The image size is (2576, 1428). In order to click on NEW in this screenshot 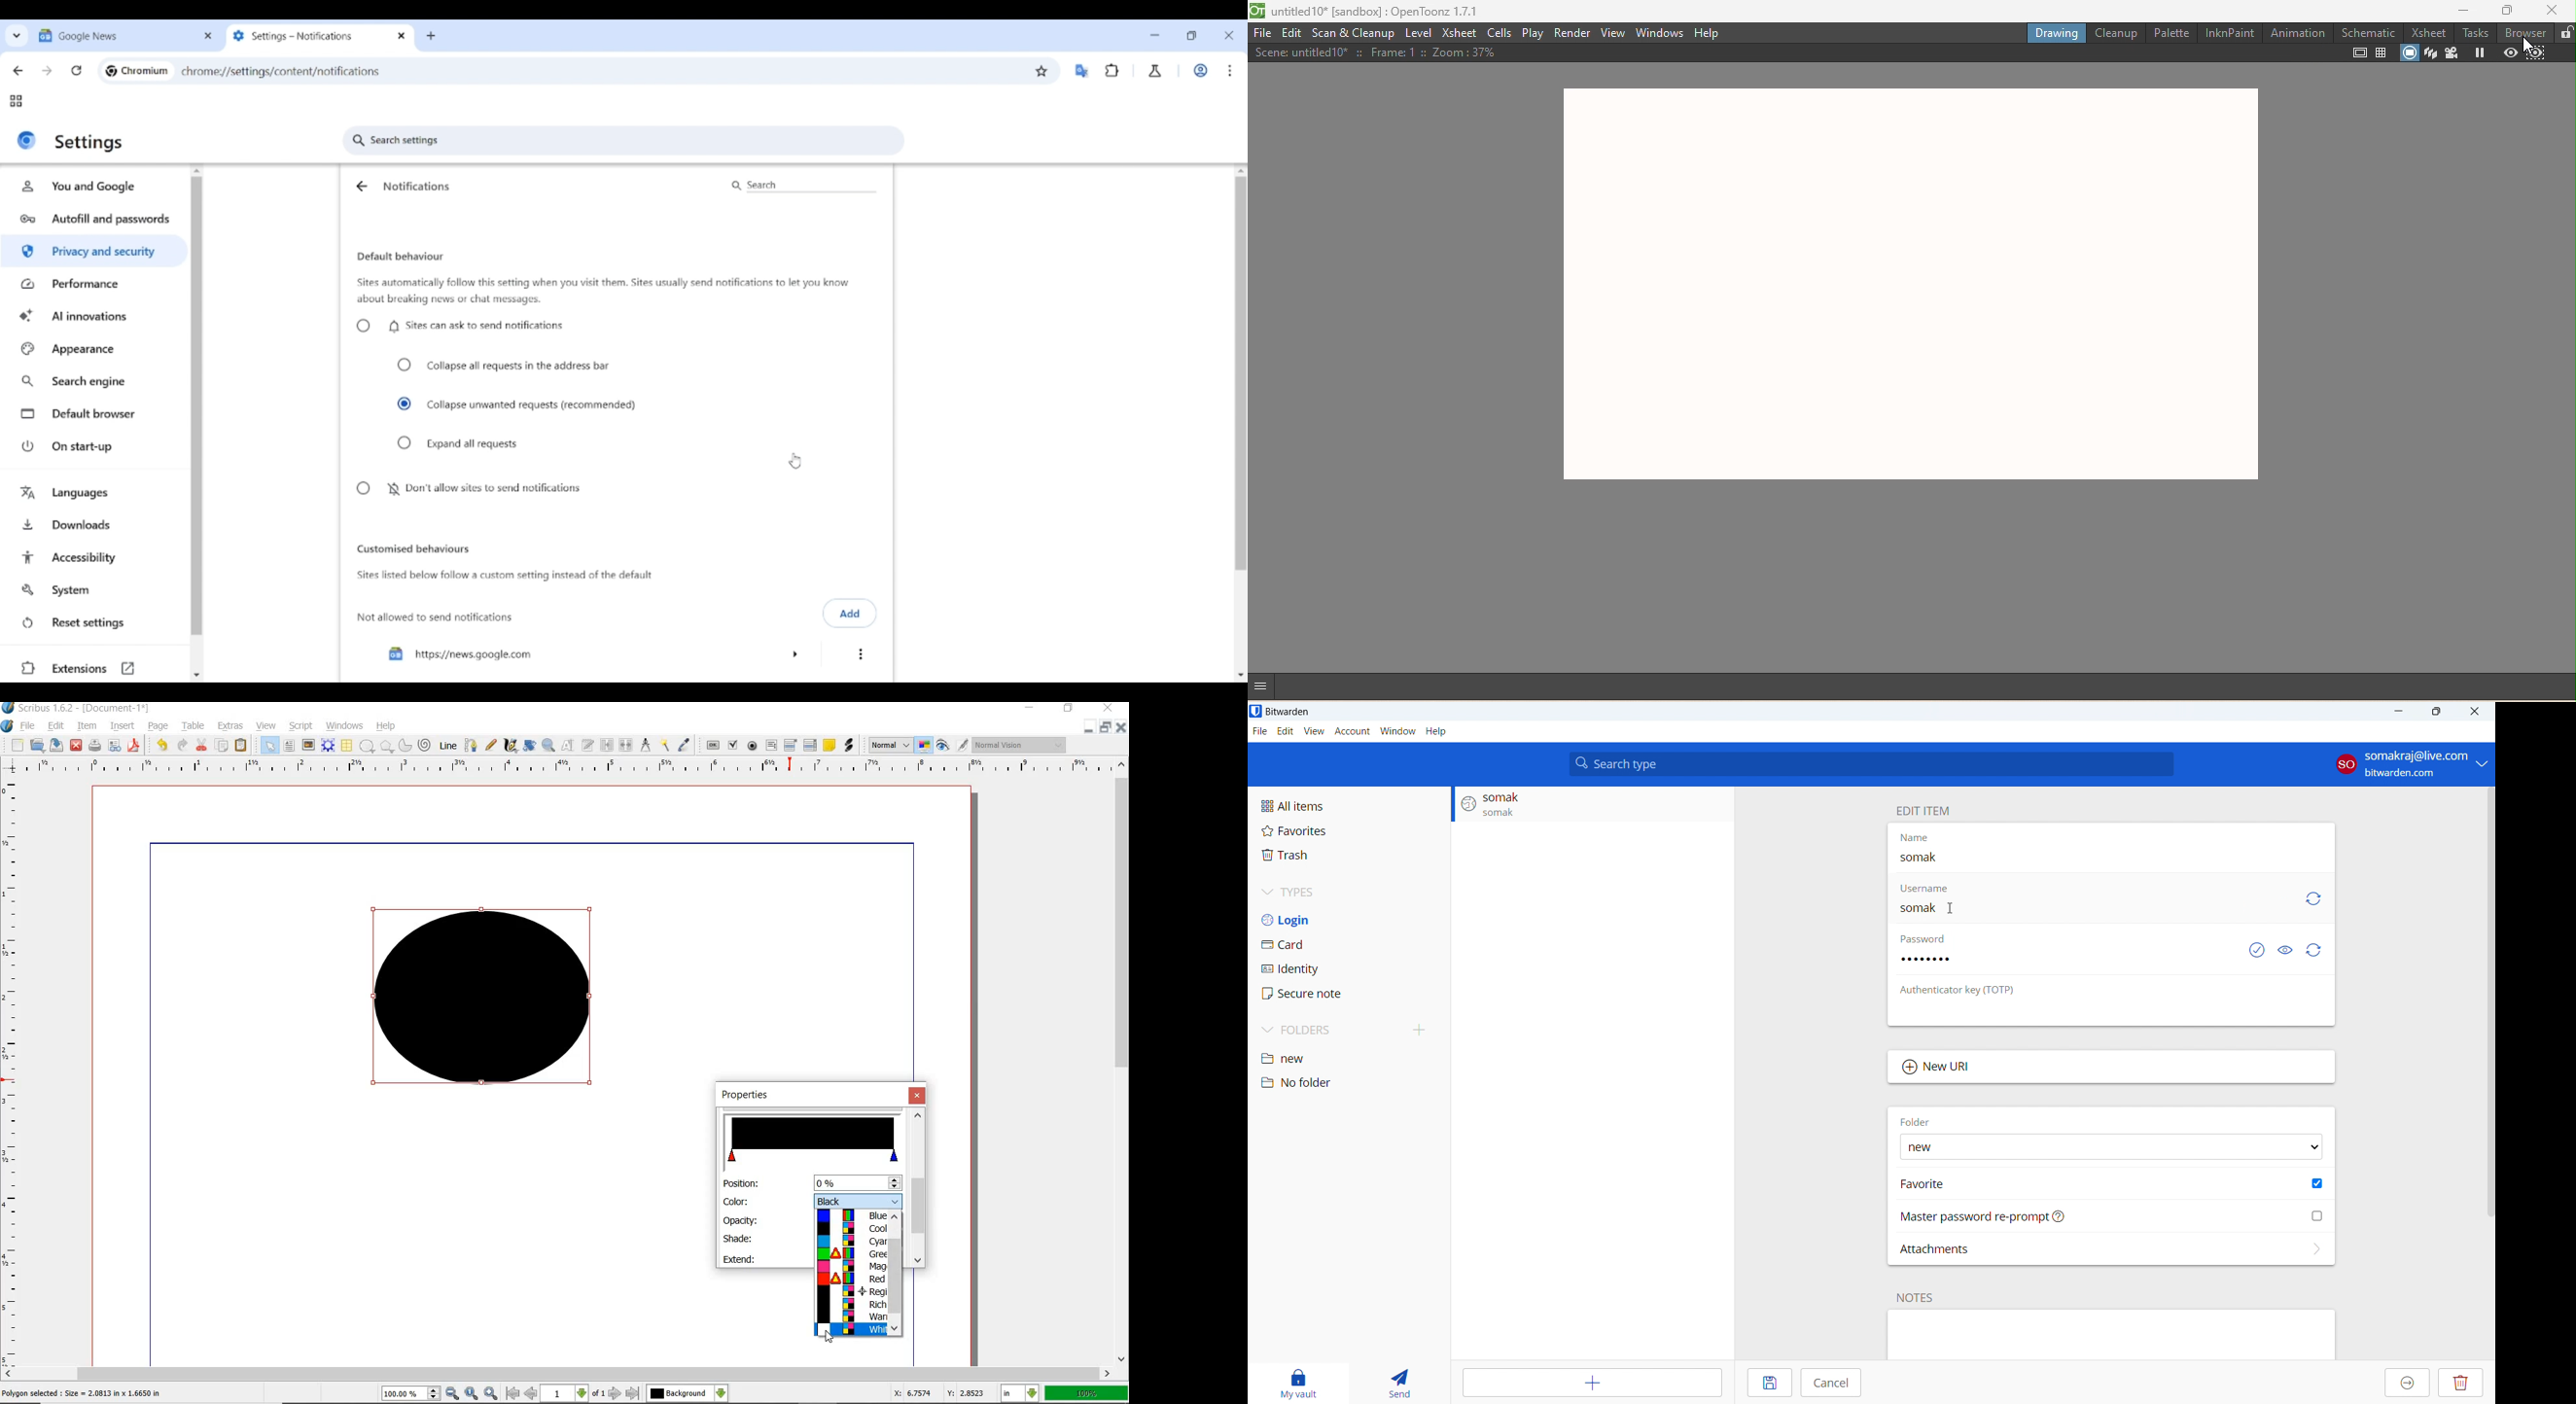, I will do `click(17, 745)`.